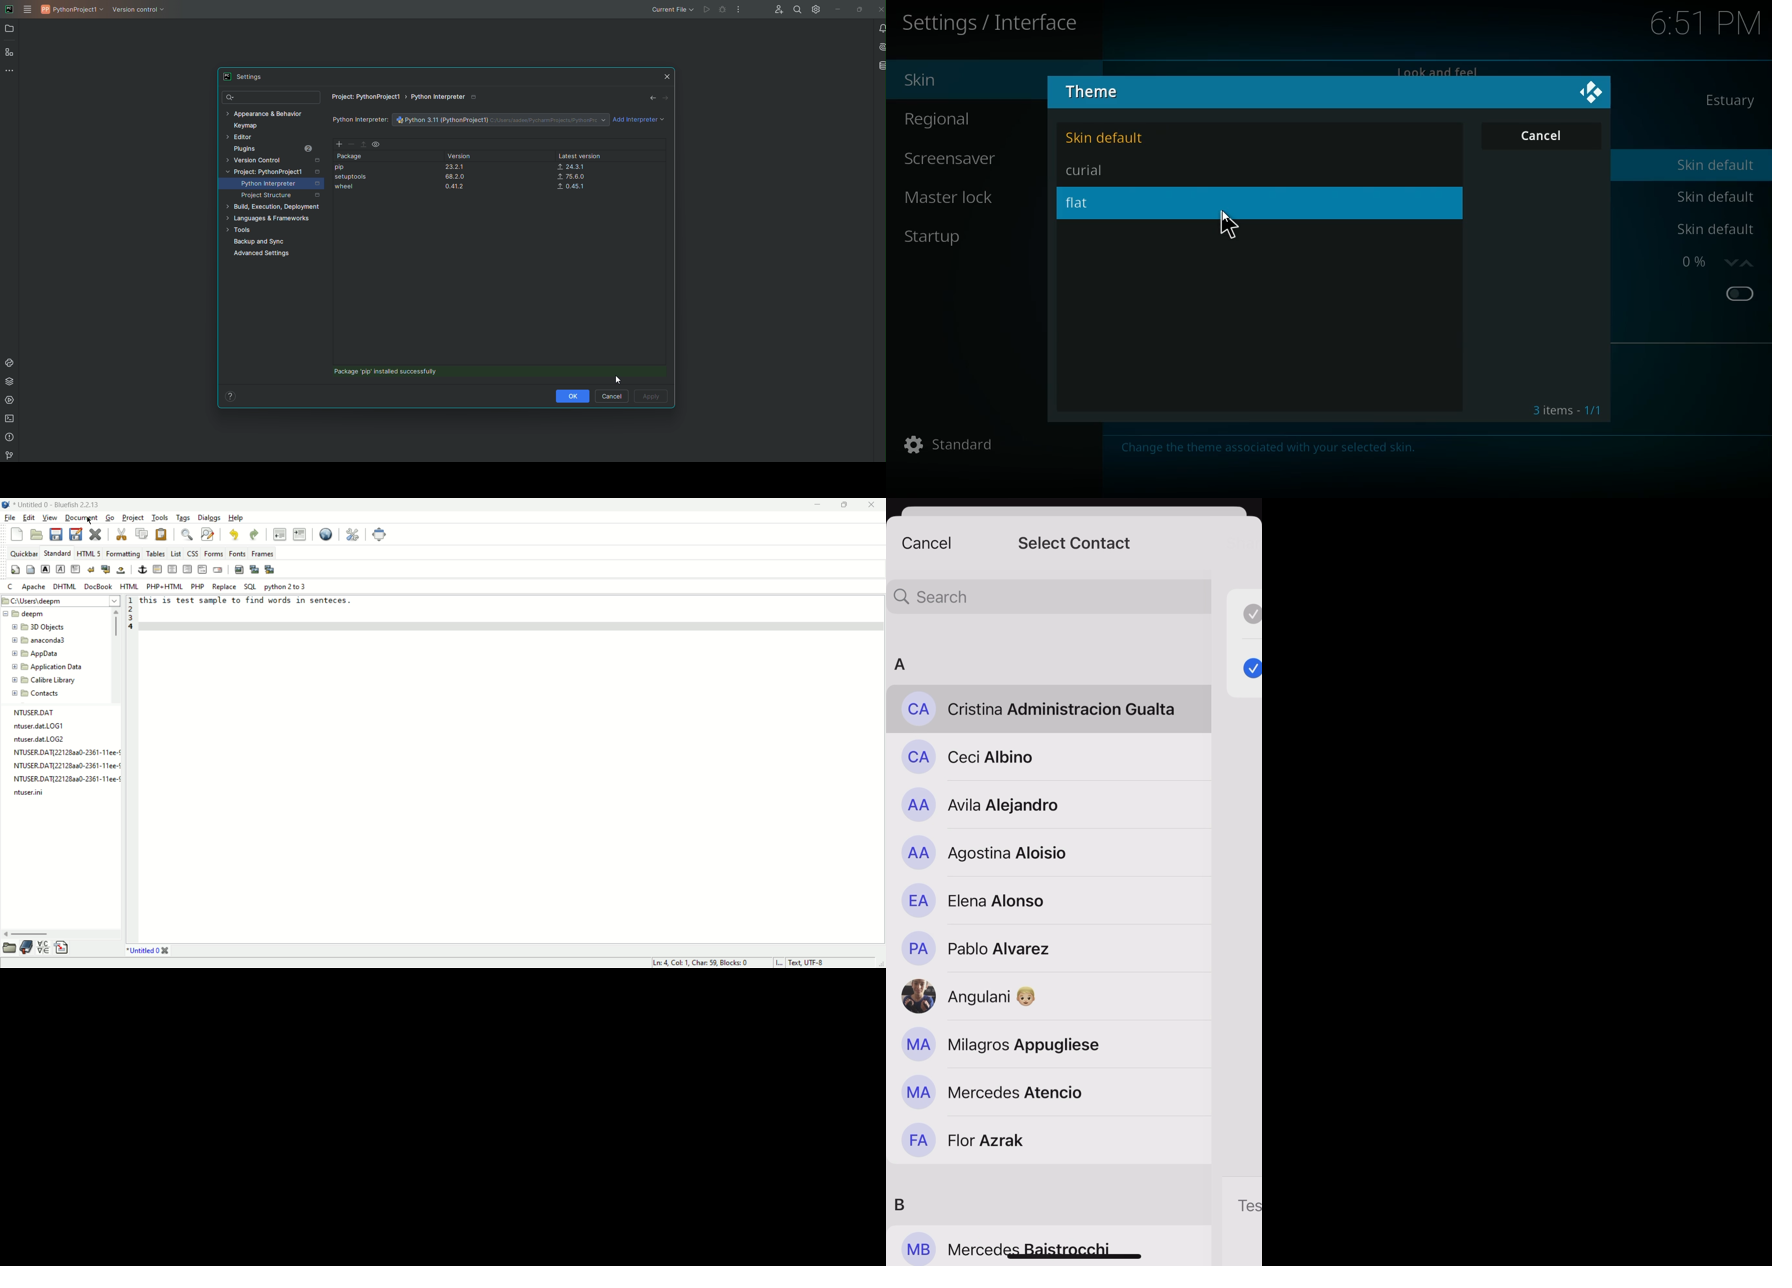 This screenshot has width=1792, height=1288. Describe the element at coordinates (9, 73) in the screenshot. I see `More Tools` at that location.